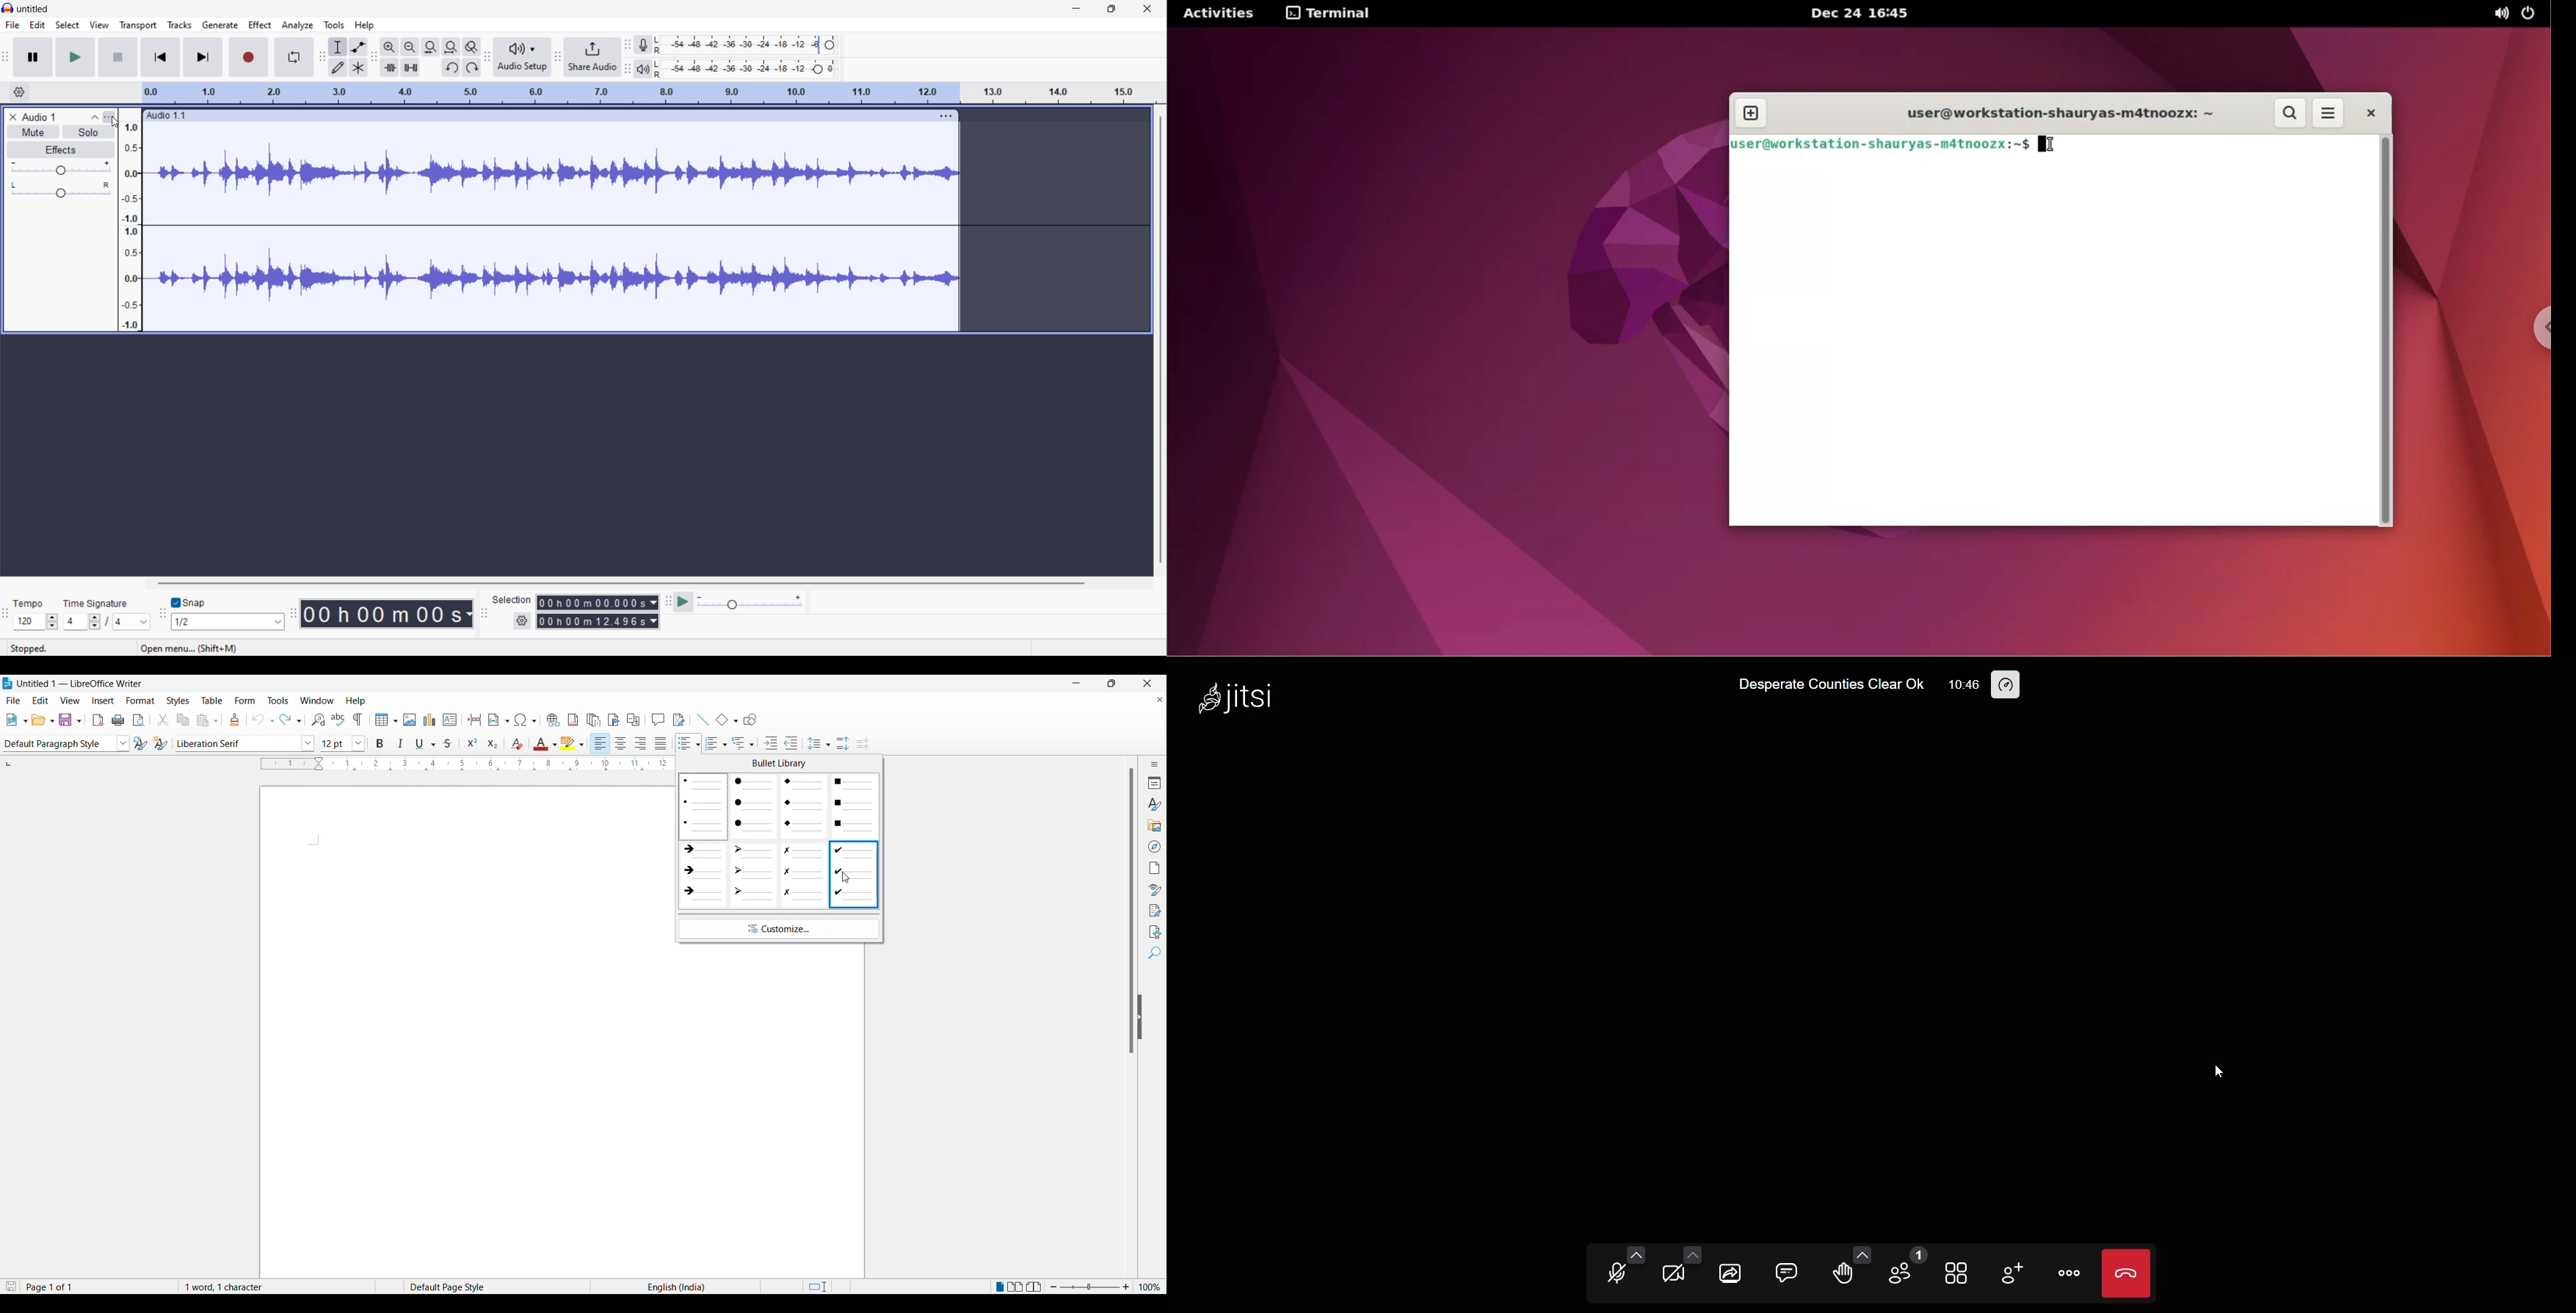  What do you see at coordinates (668, 603) in the screenshot?
I see `play at speed toolbar` at bounding box center [668, 603].